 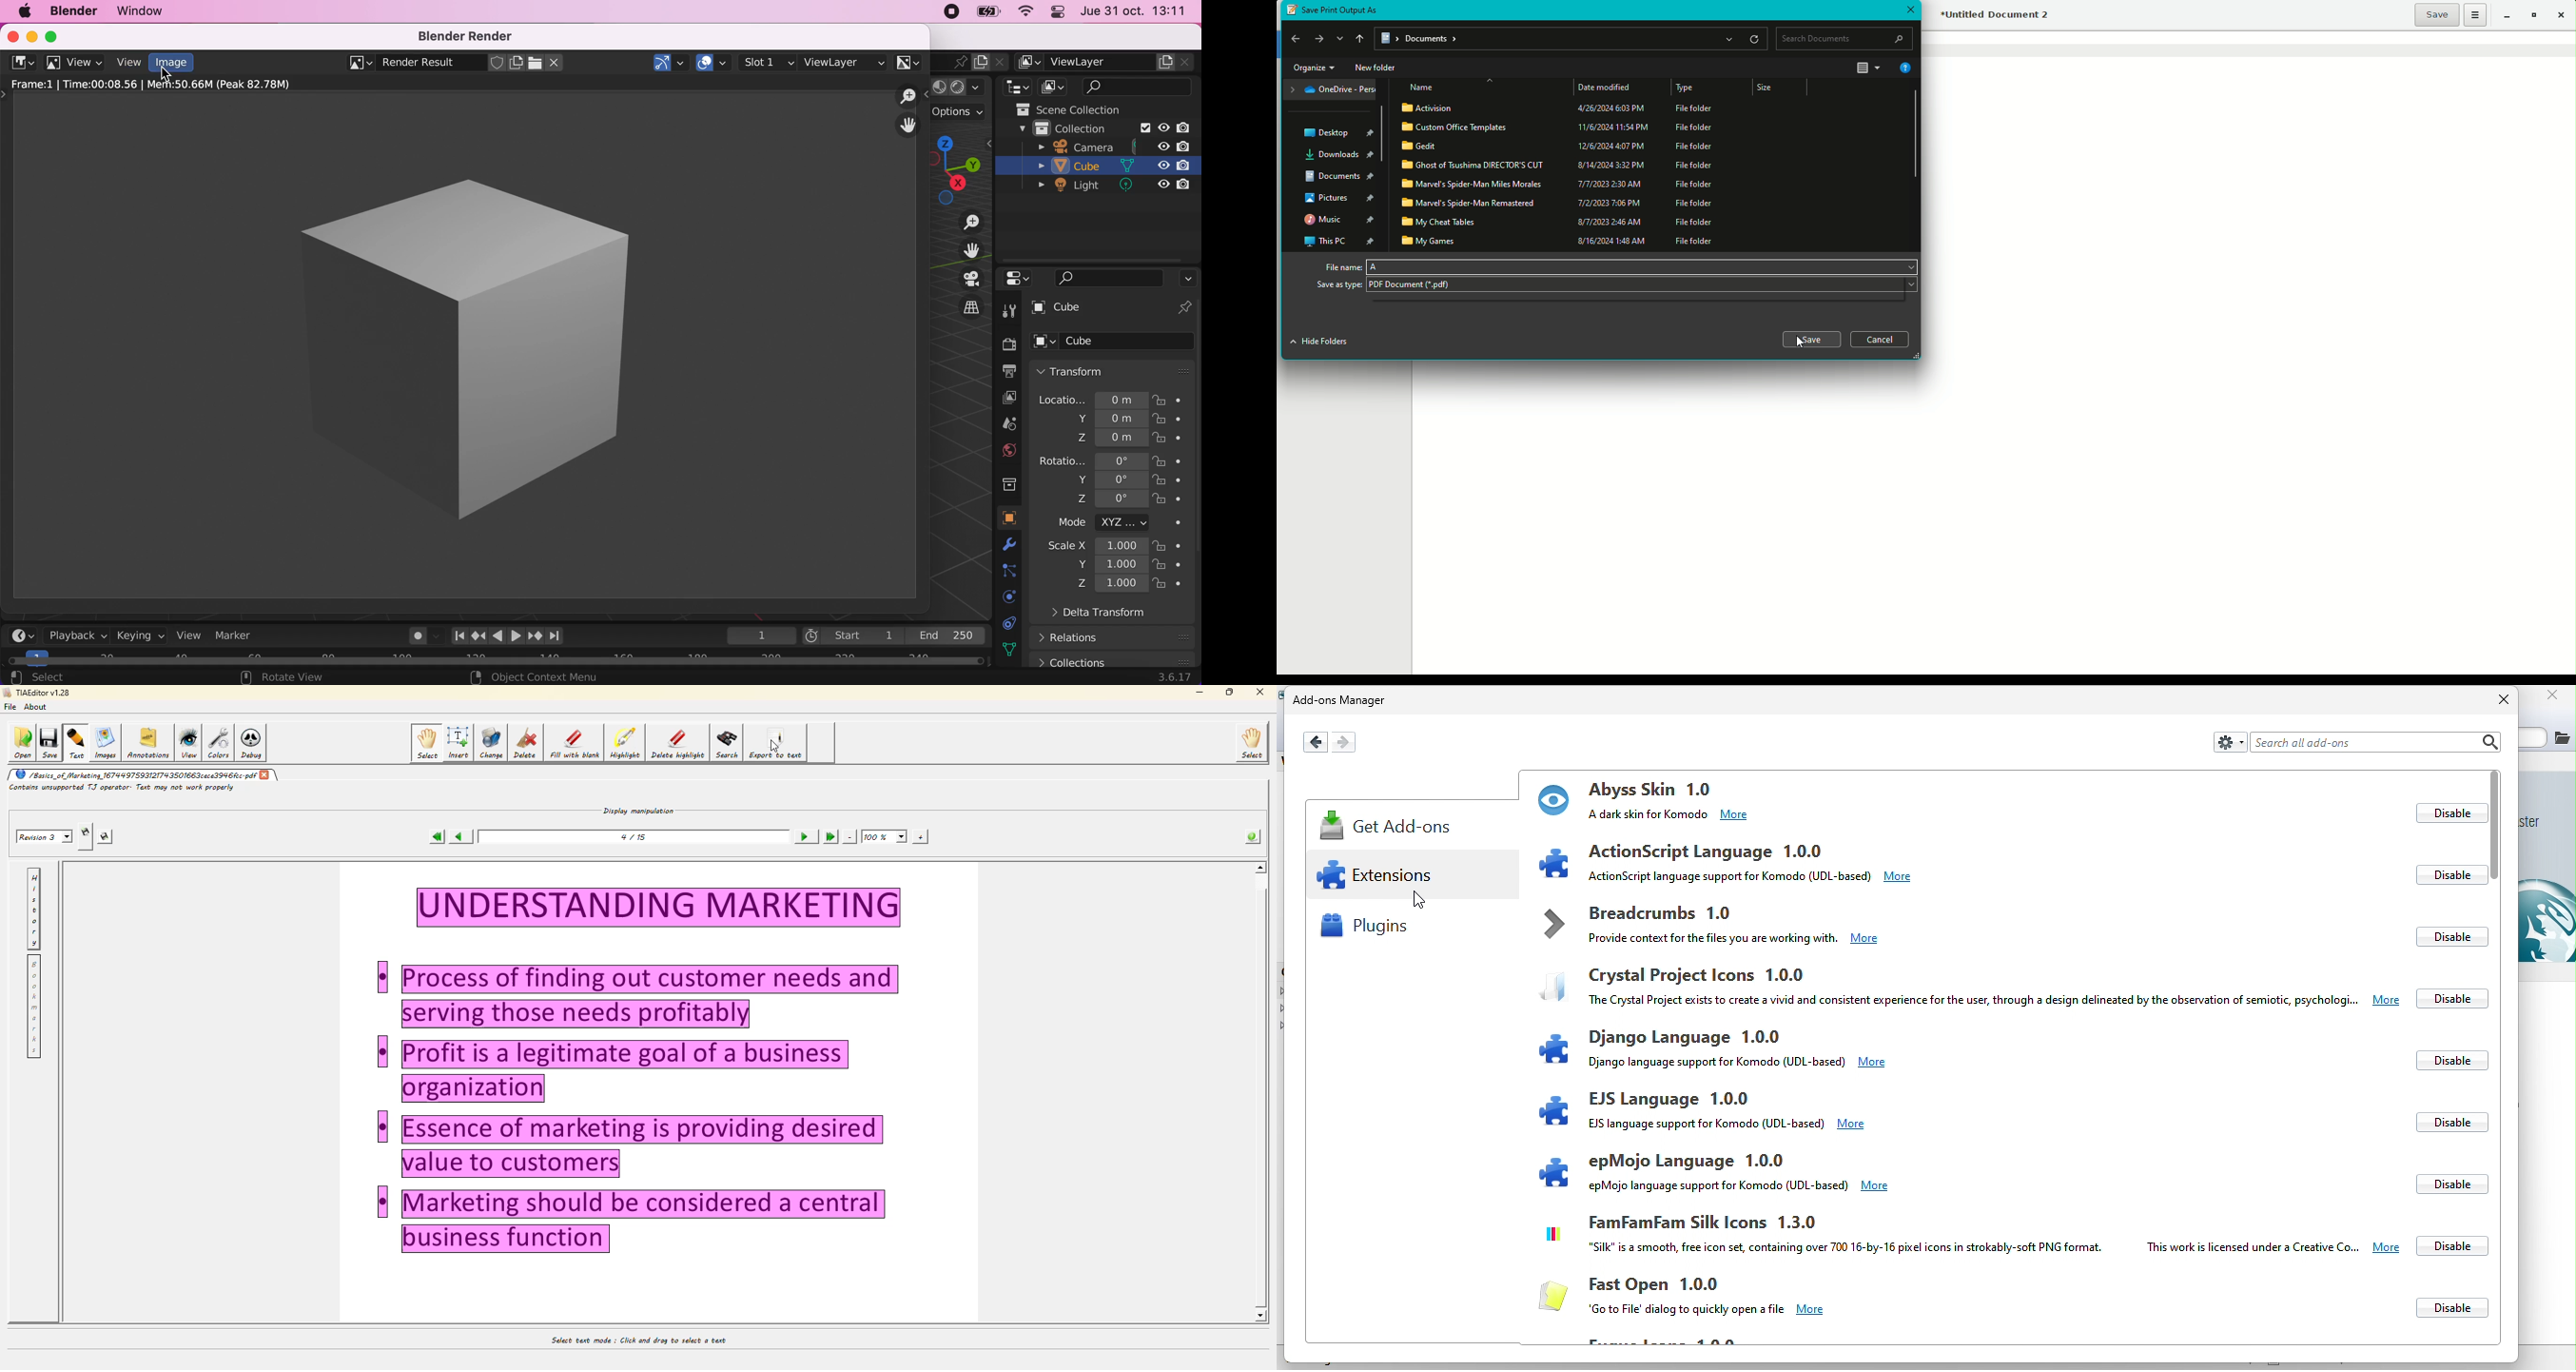 What do you see at coordinates (2448, 1061) in the screenshot?
I see `disable` at bounding box center [2448, 1061].